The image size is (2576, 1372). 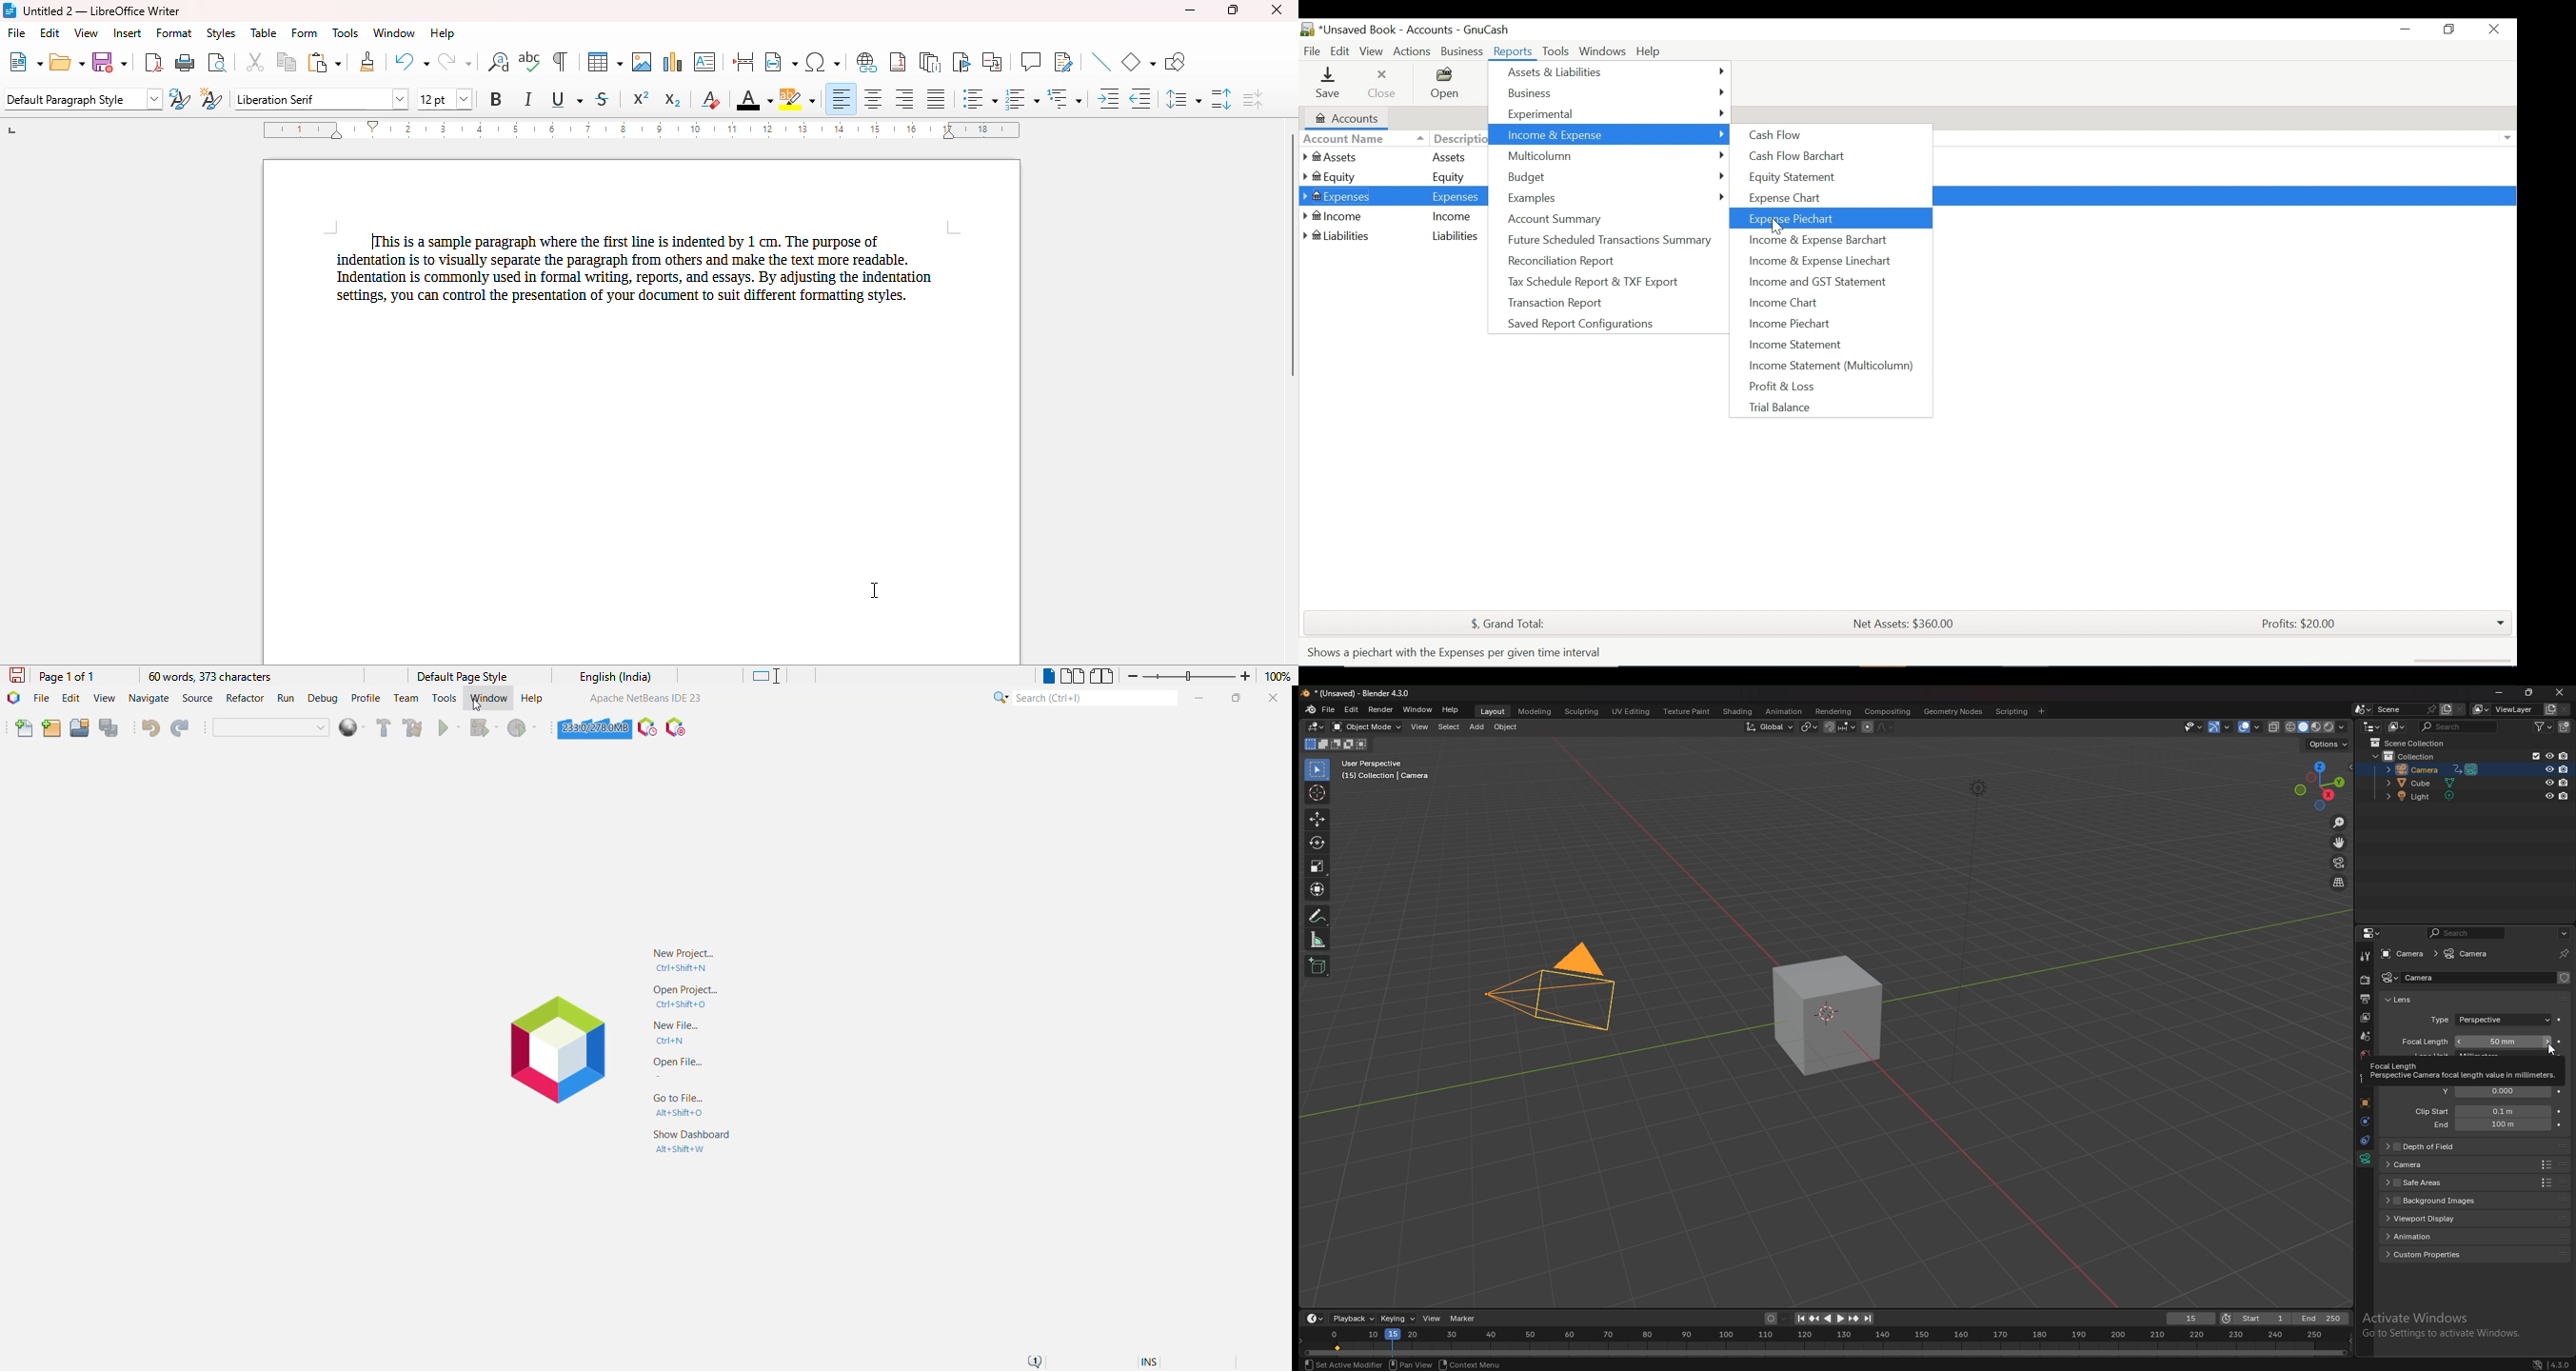 I want to click on redo, so click(x=454, y=61).